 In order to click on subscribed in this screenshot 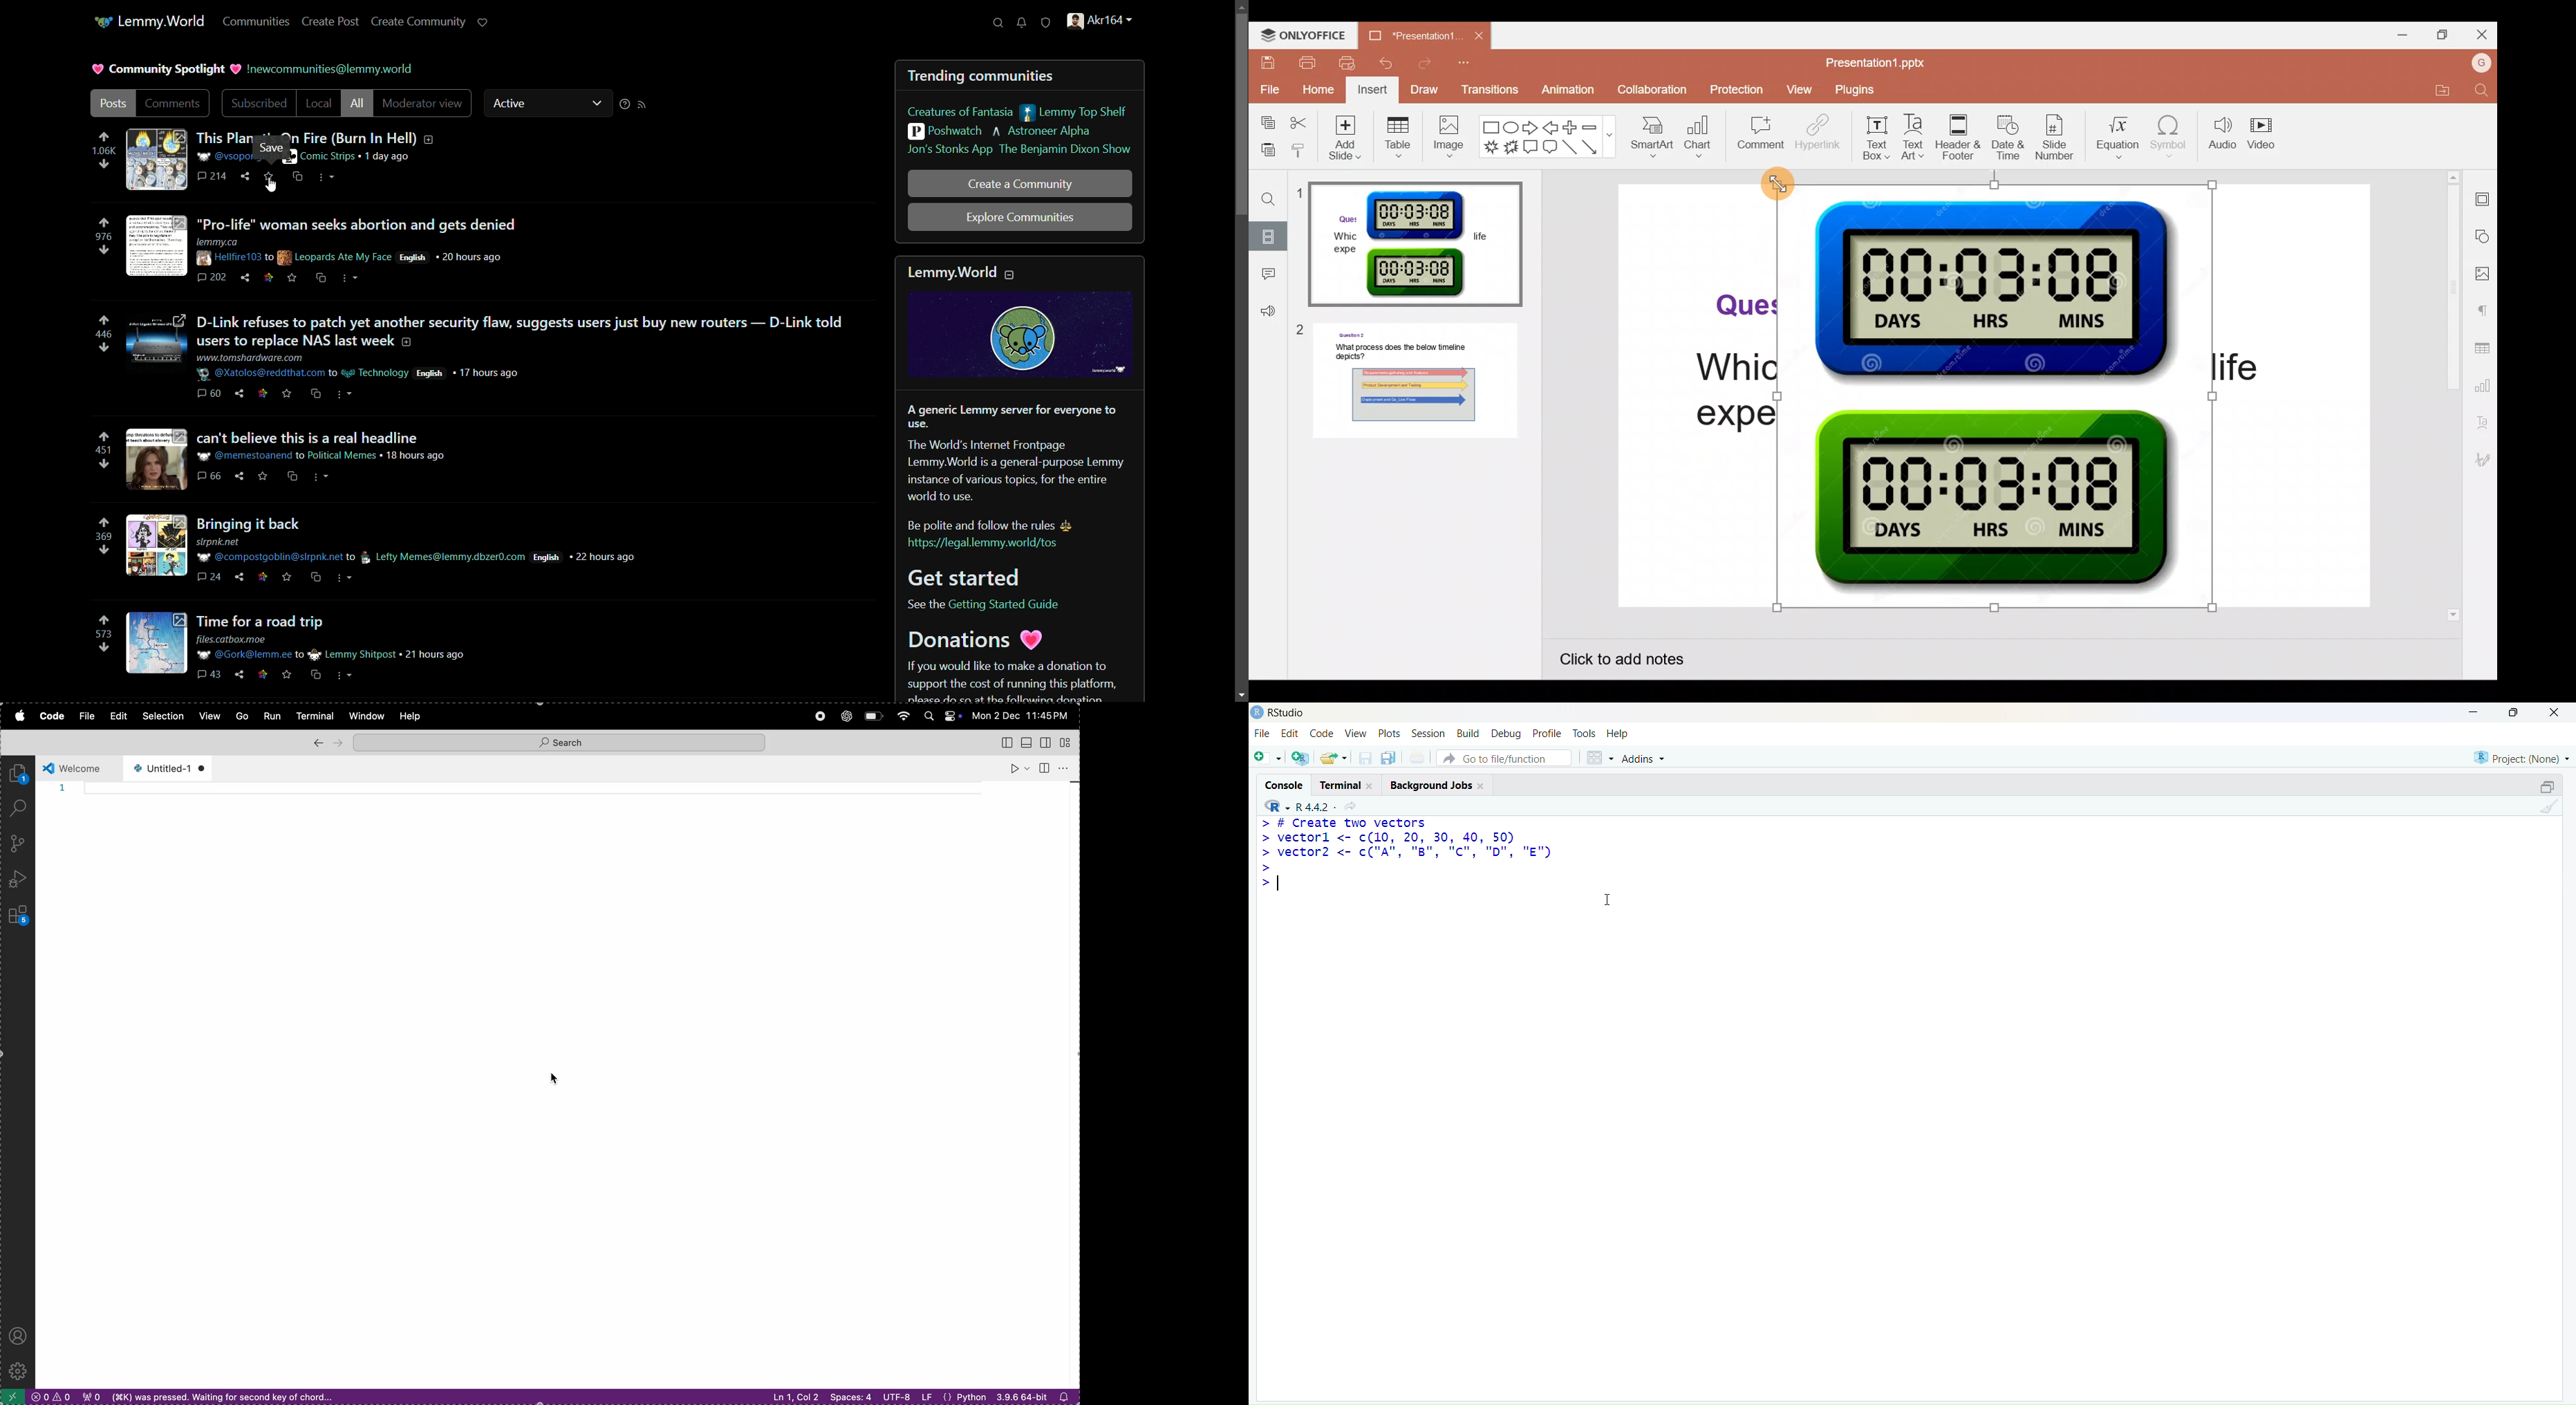, I will do `click(260, 103)`.